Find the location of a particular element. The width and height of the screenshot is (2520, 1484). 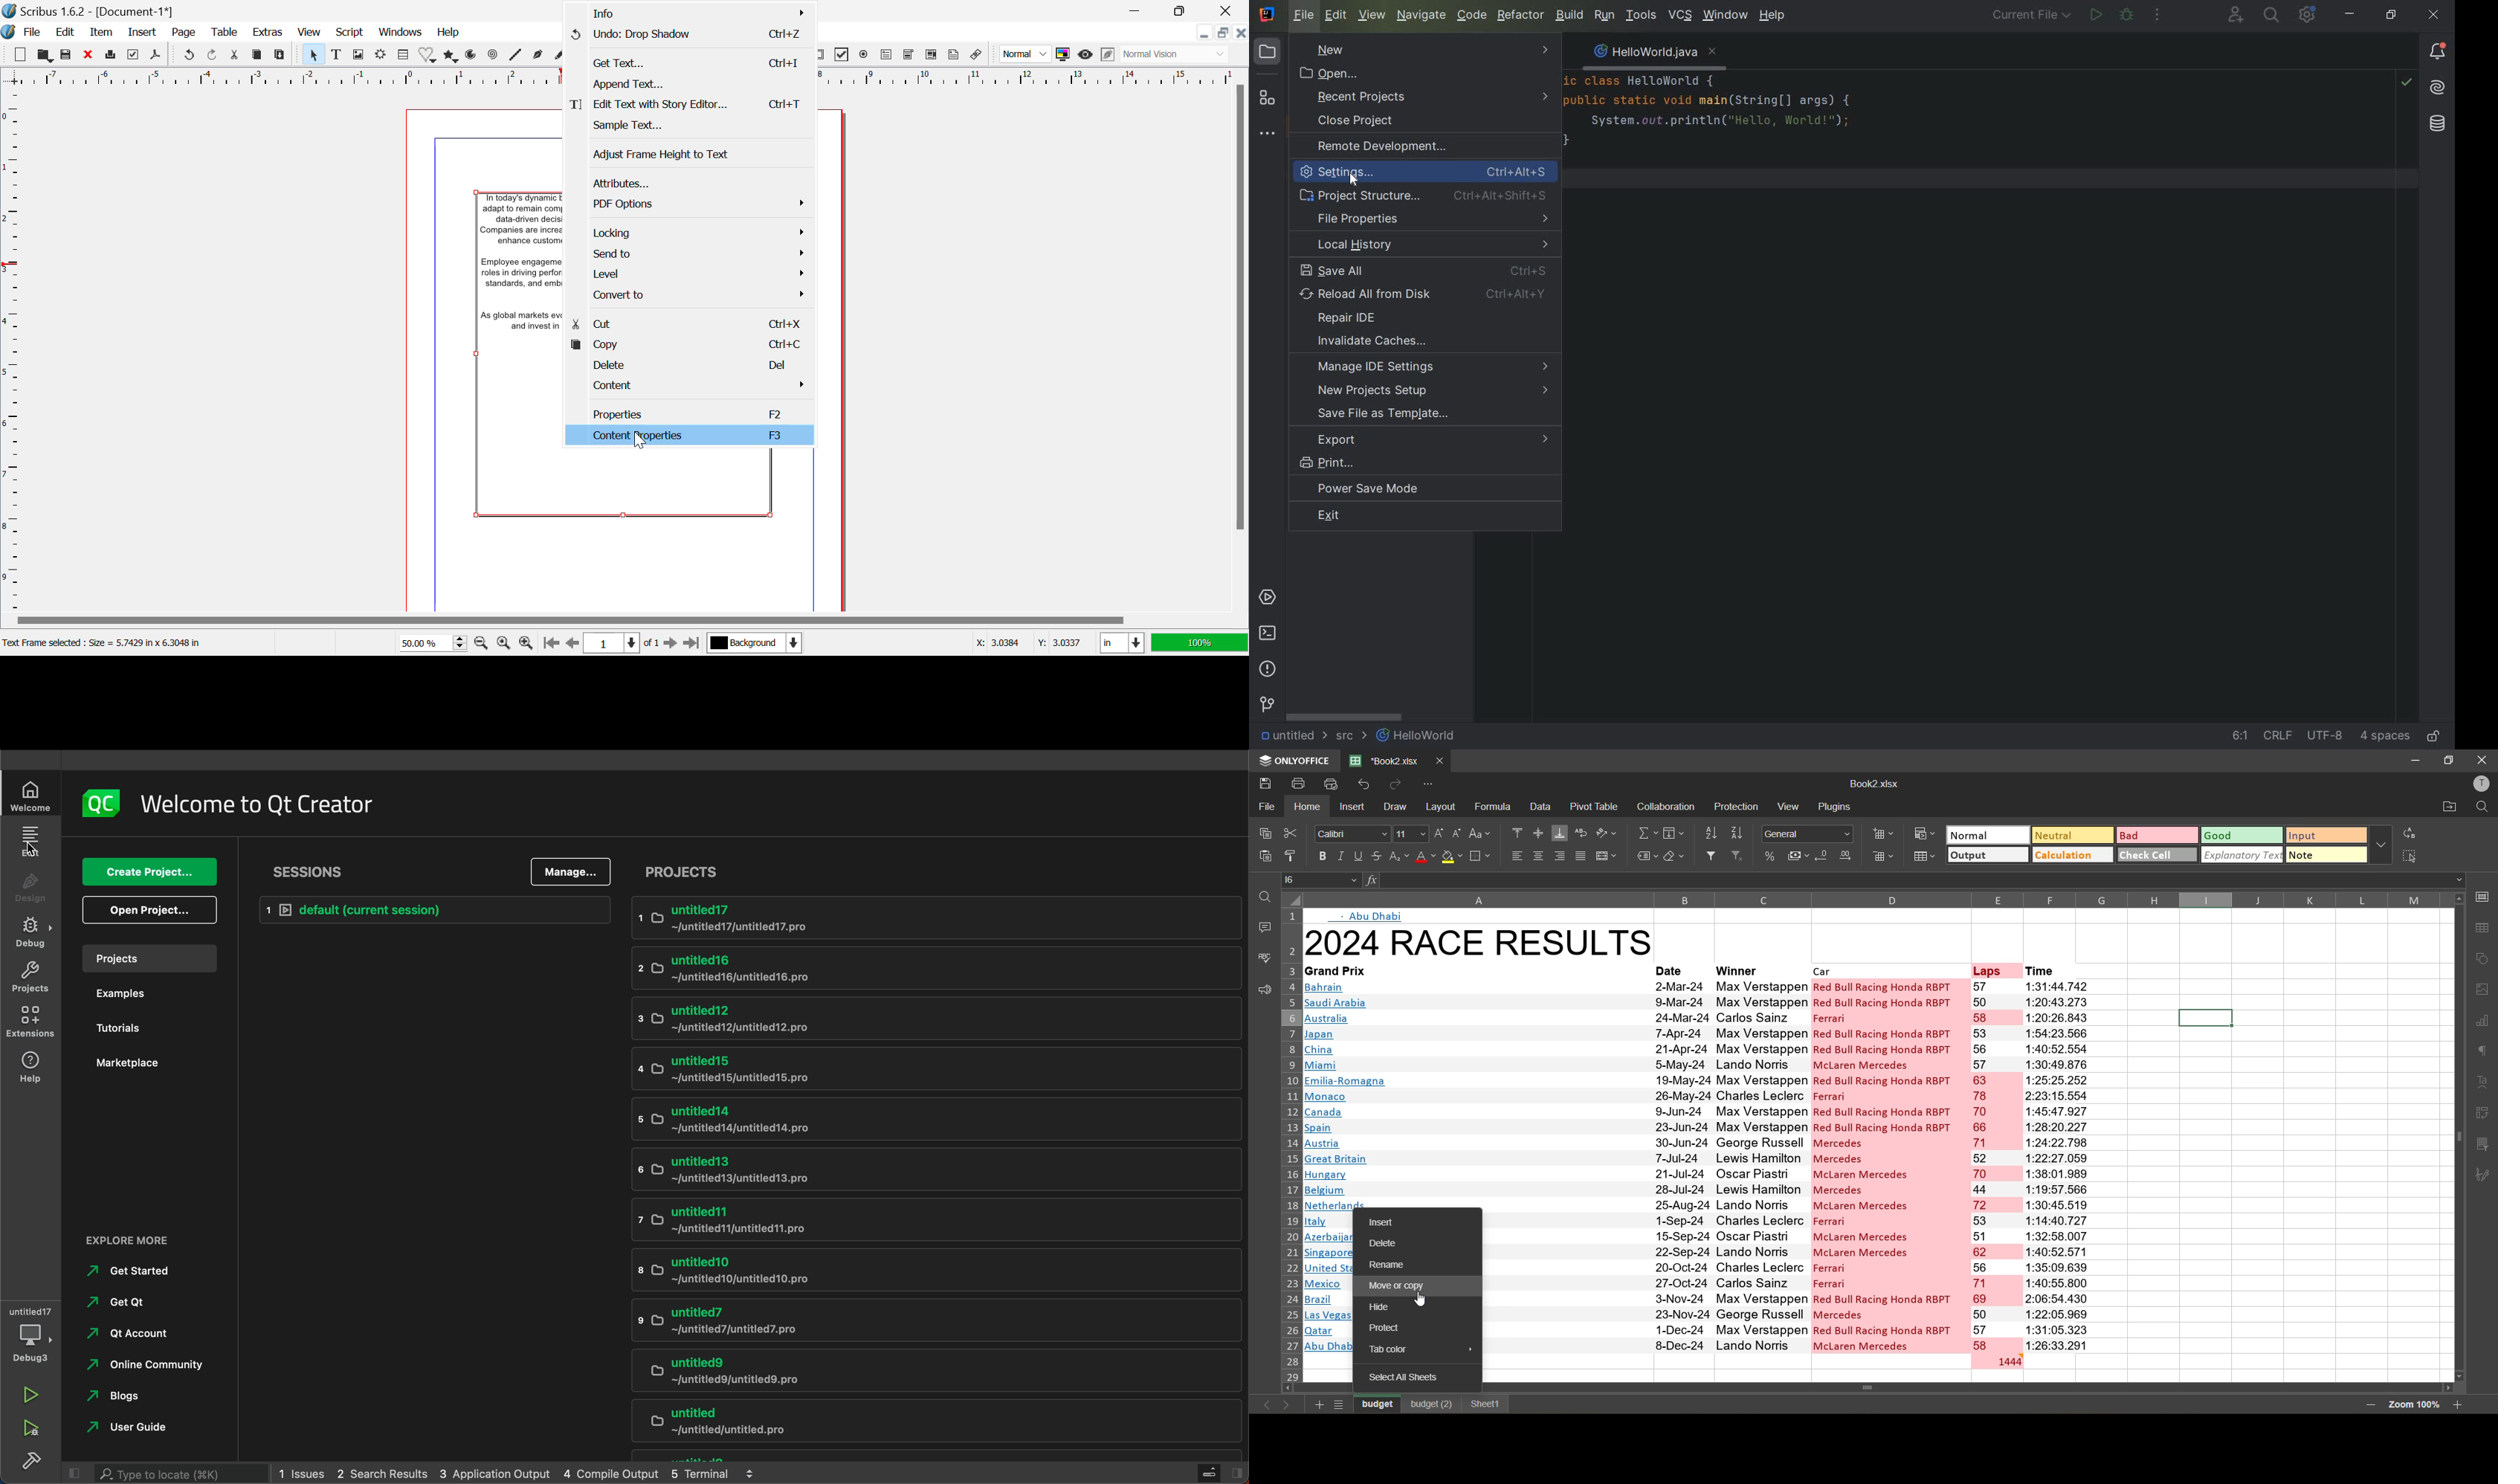

Copy is located at coordinates (695, 345).